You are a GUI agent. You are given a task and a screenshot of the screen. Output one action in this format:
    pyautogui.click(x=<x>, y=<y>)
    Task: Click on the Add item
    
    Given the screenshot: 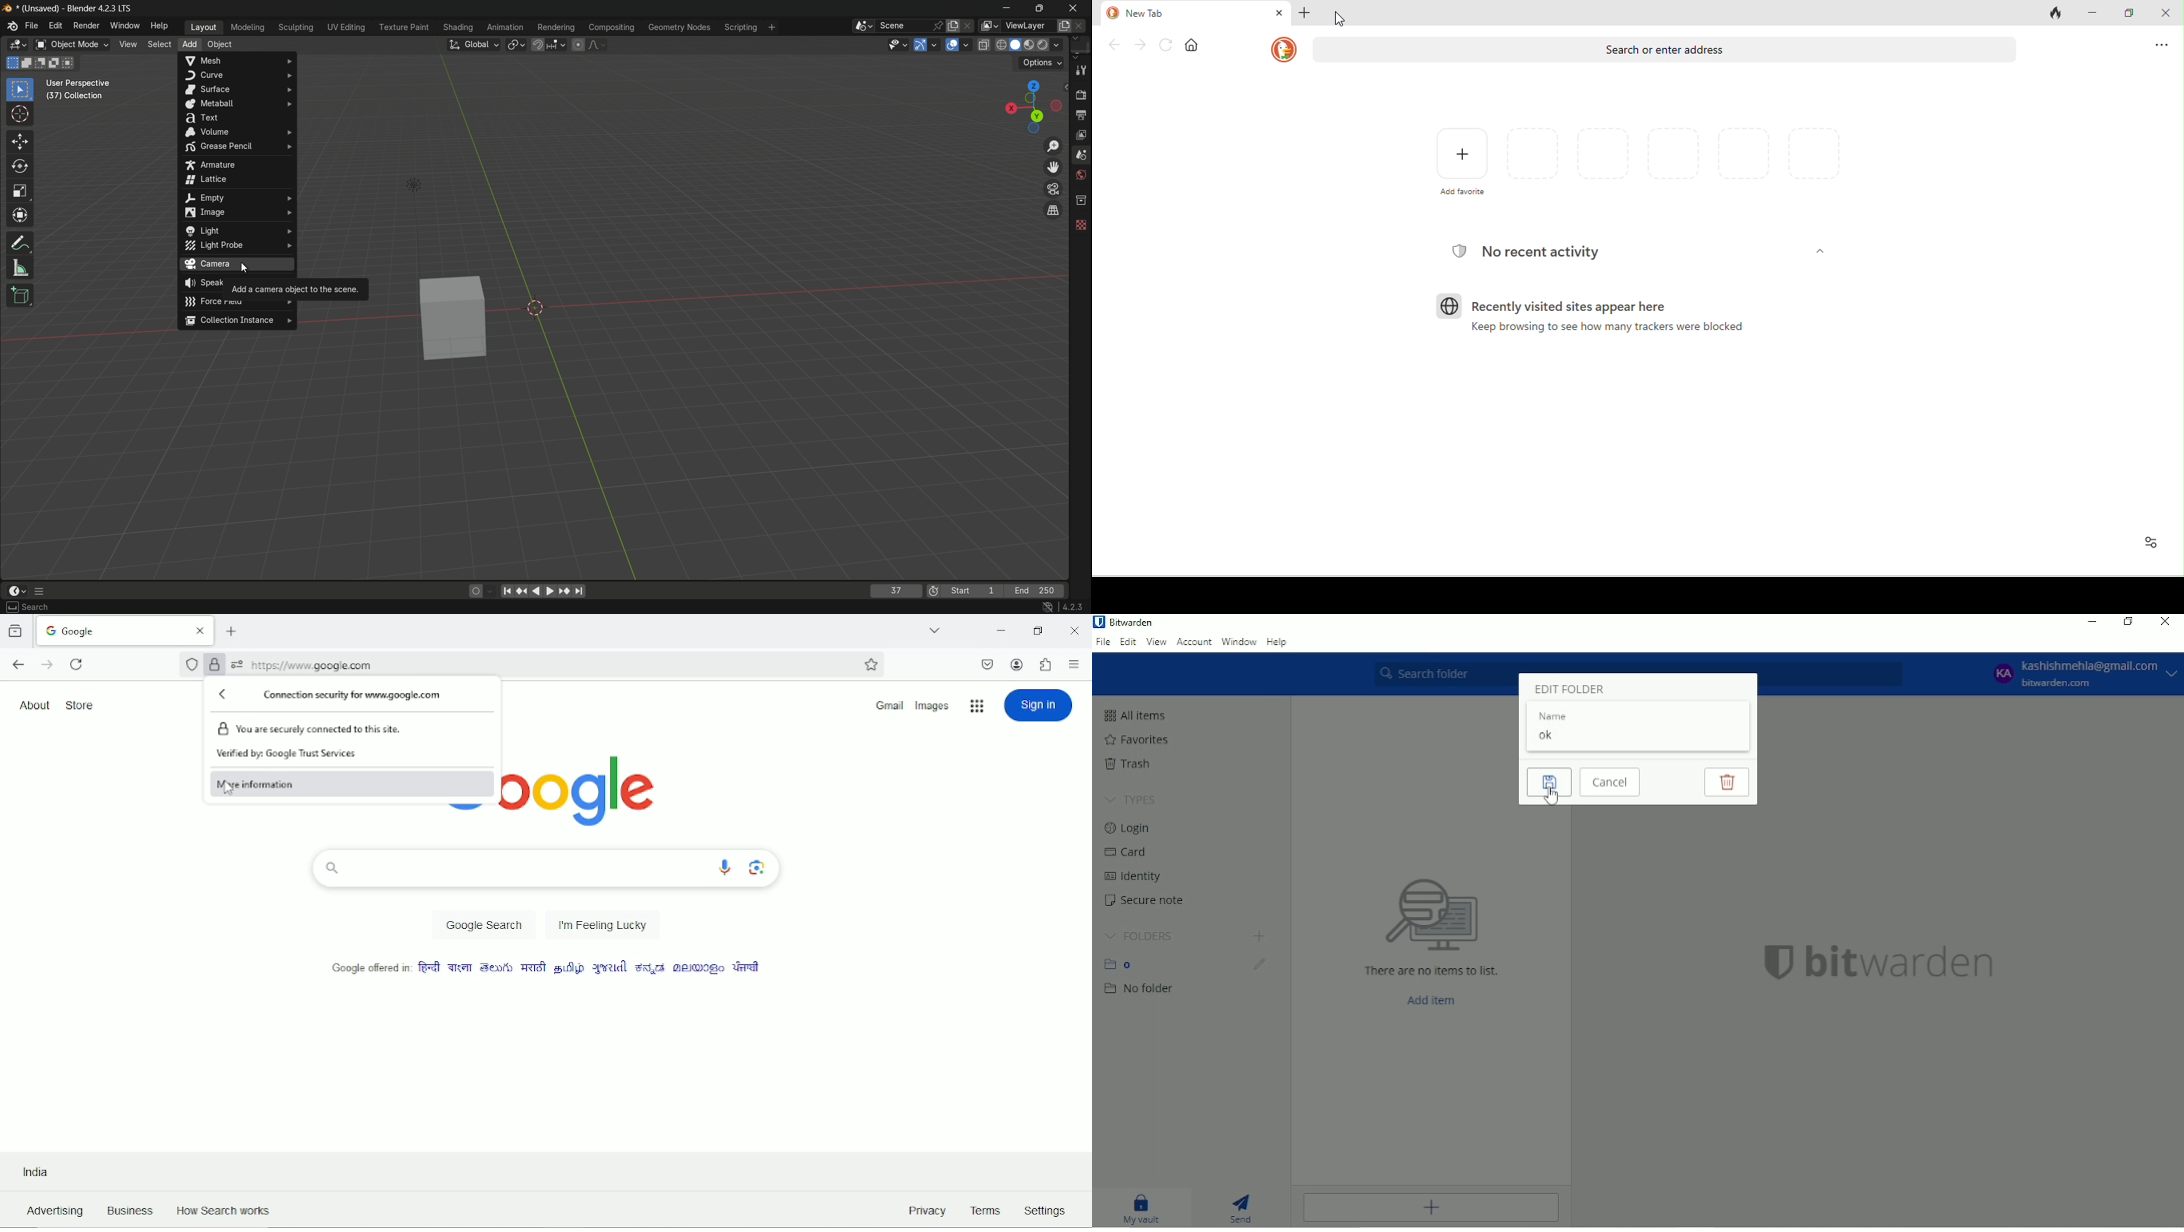 What is the action you would take?
    pyautogui.click(x=1430, y=1208)
    